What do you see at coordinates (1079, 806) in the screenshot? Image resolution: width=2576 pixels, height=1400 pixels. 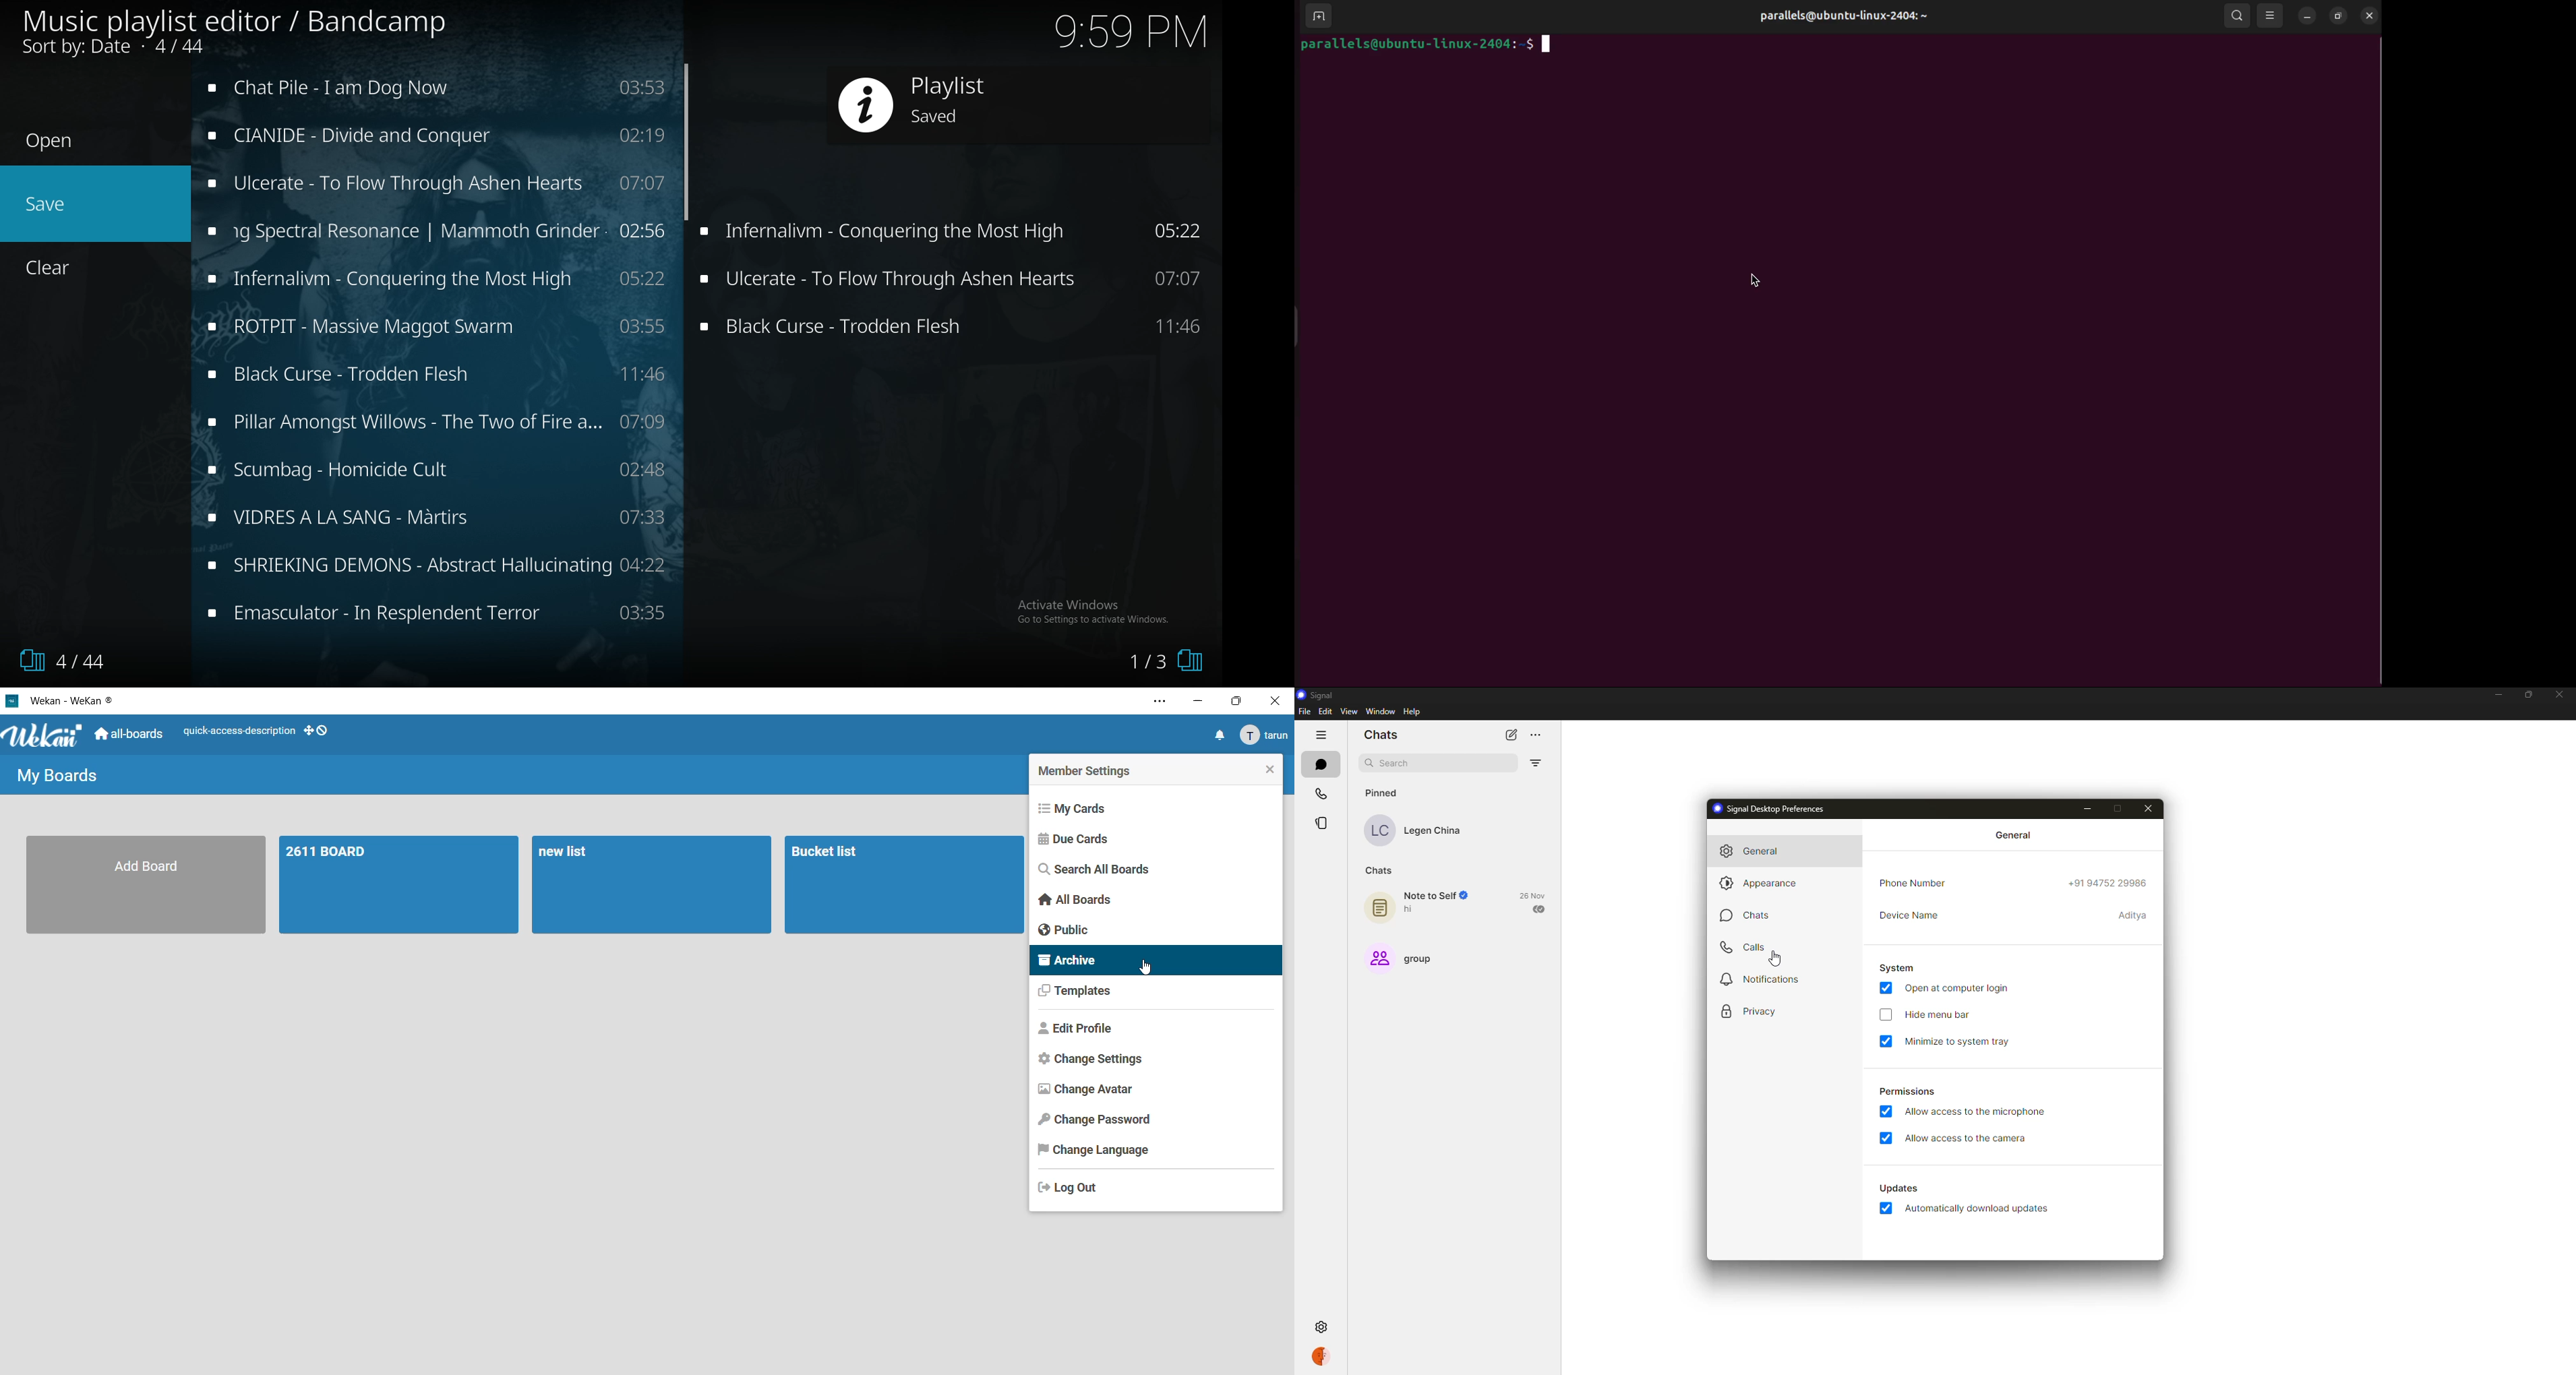 I see `my cards` at bounding box center [1079, 806].